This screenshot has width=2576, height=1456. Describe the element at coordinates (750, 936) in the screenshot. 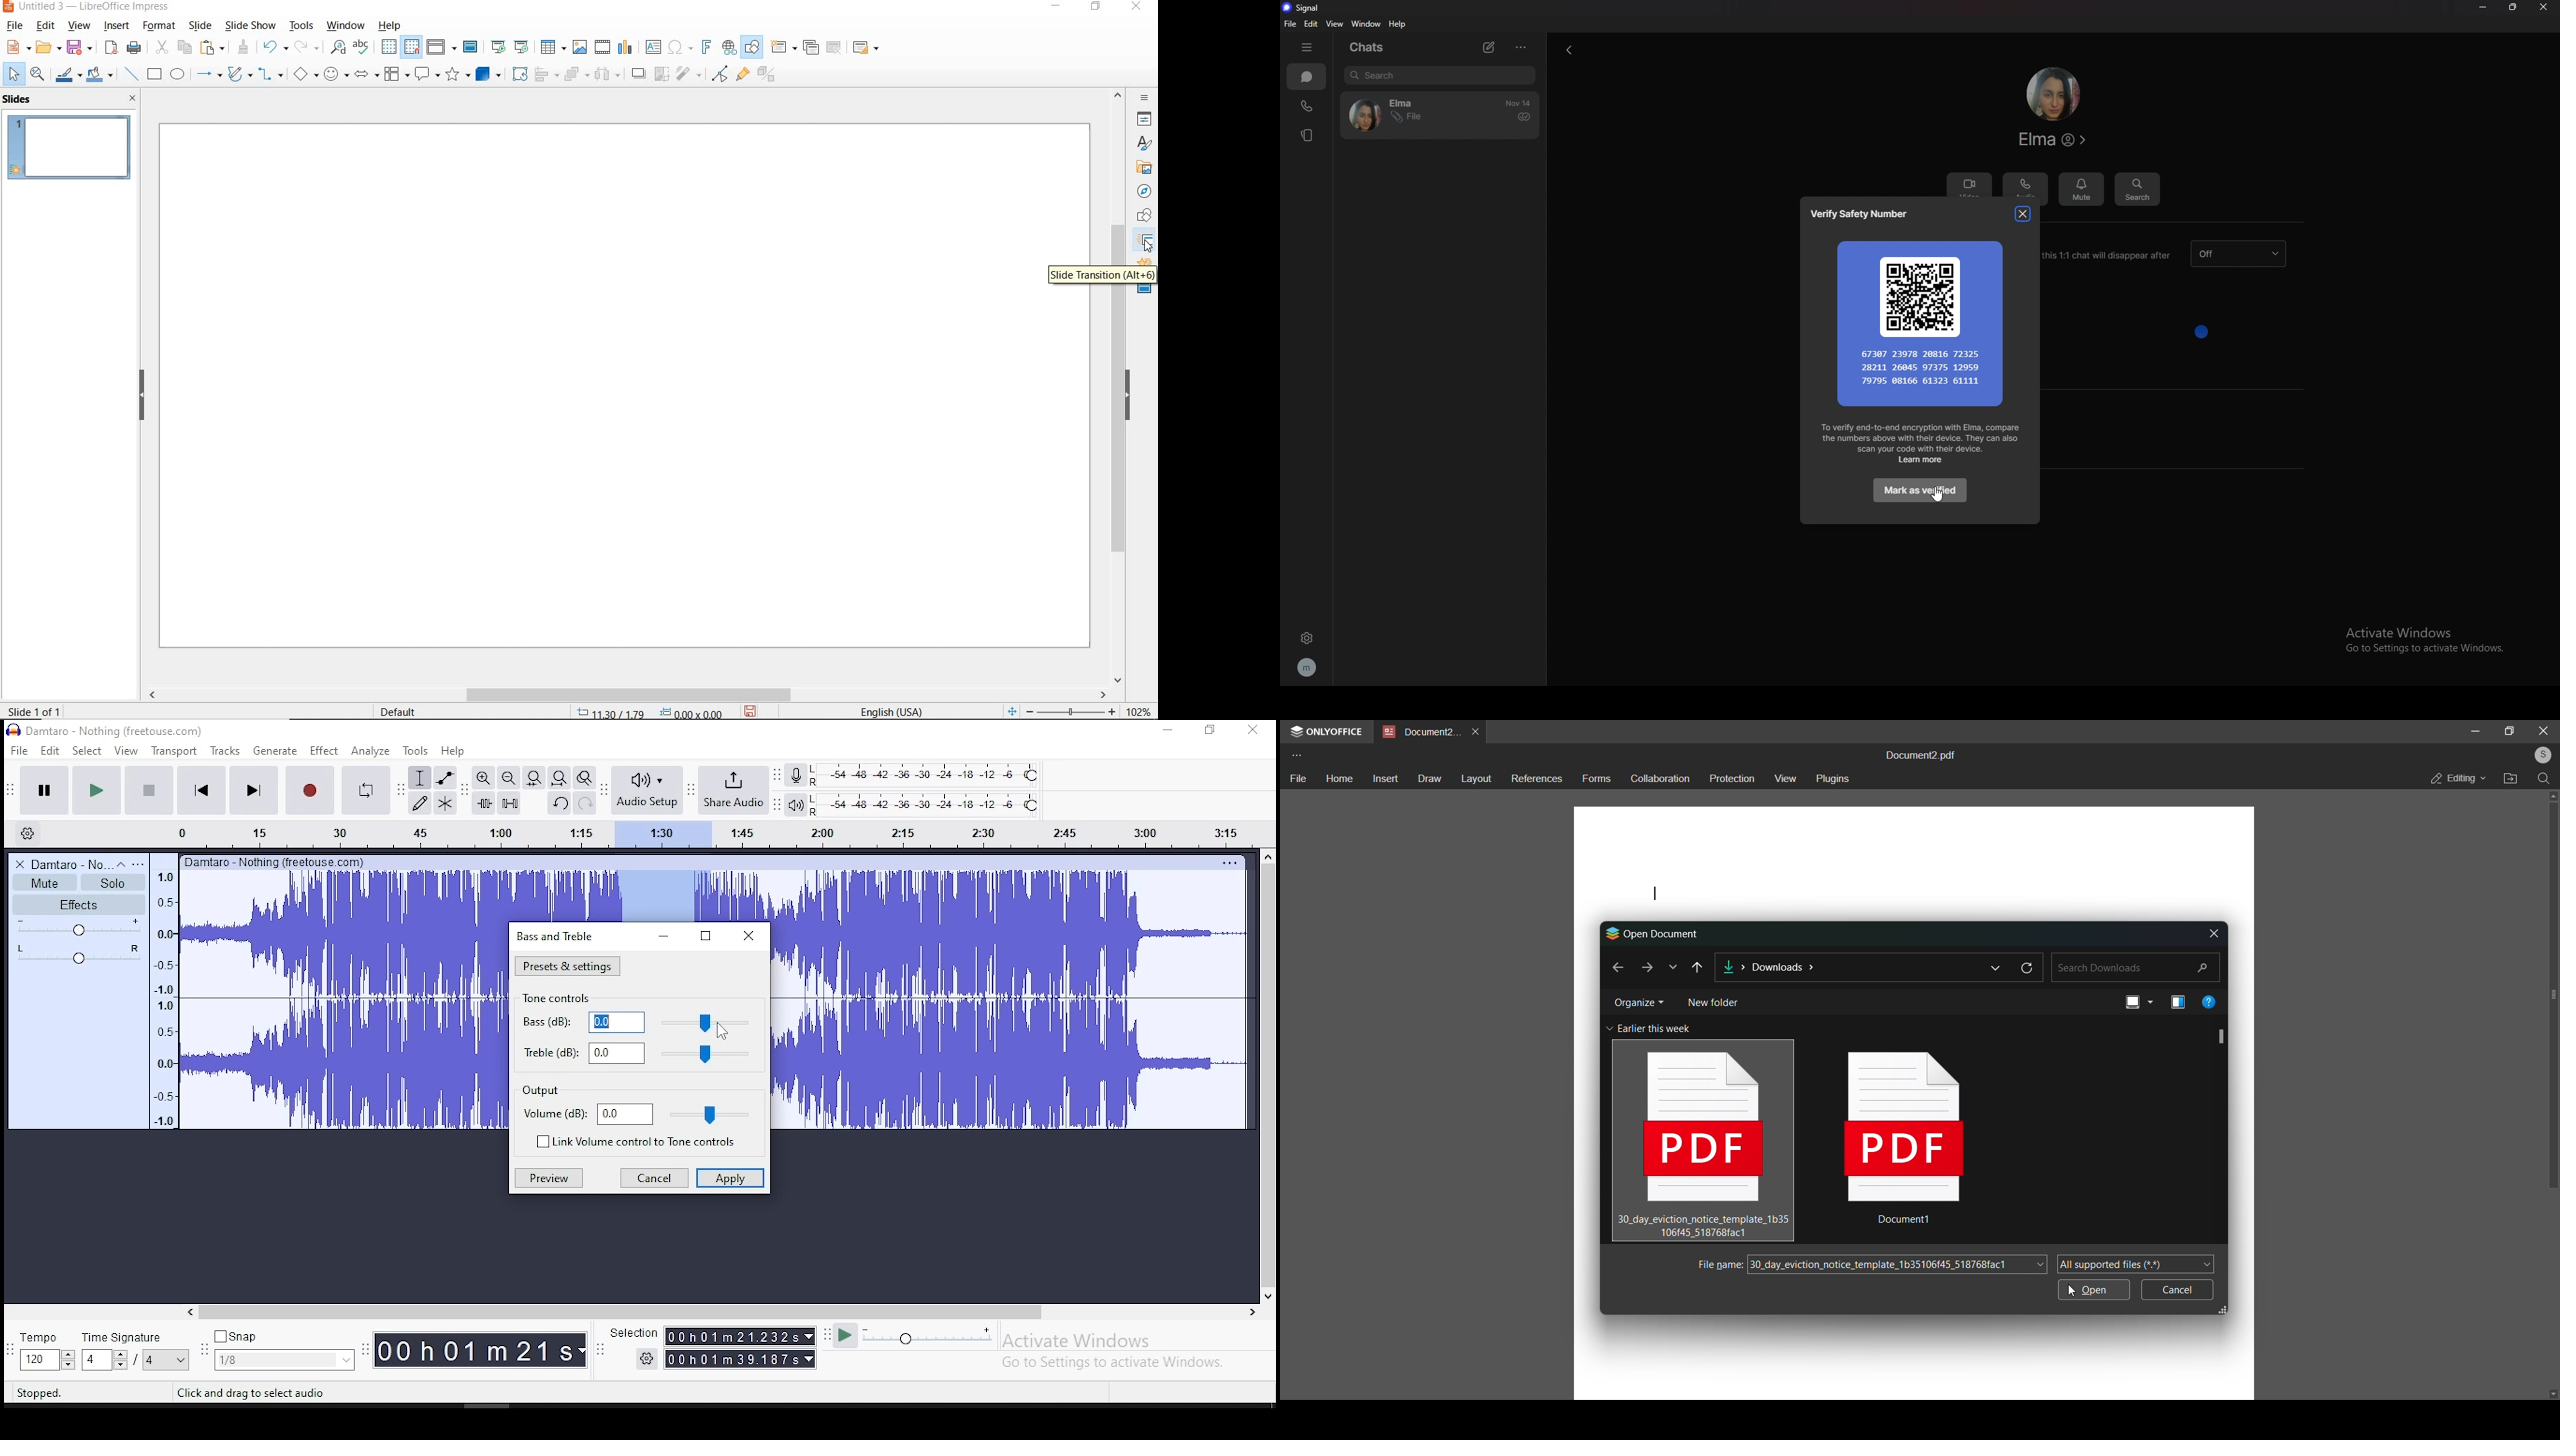

I see `close` at that location.